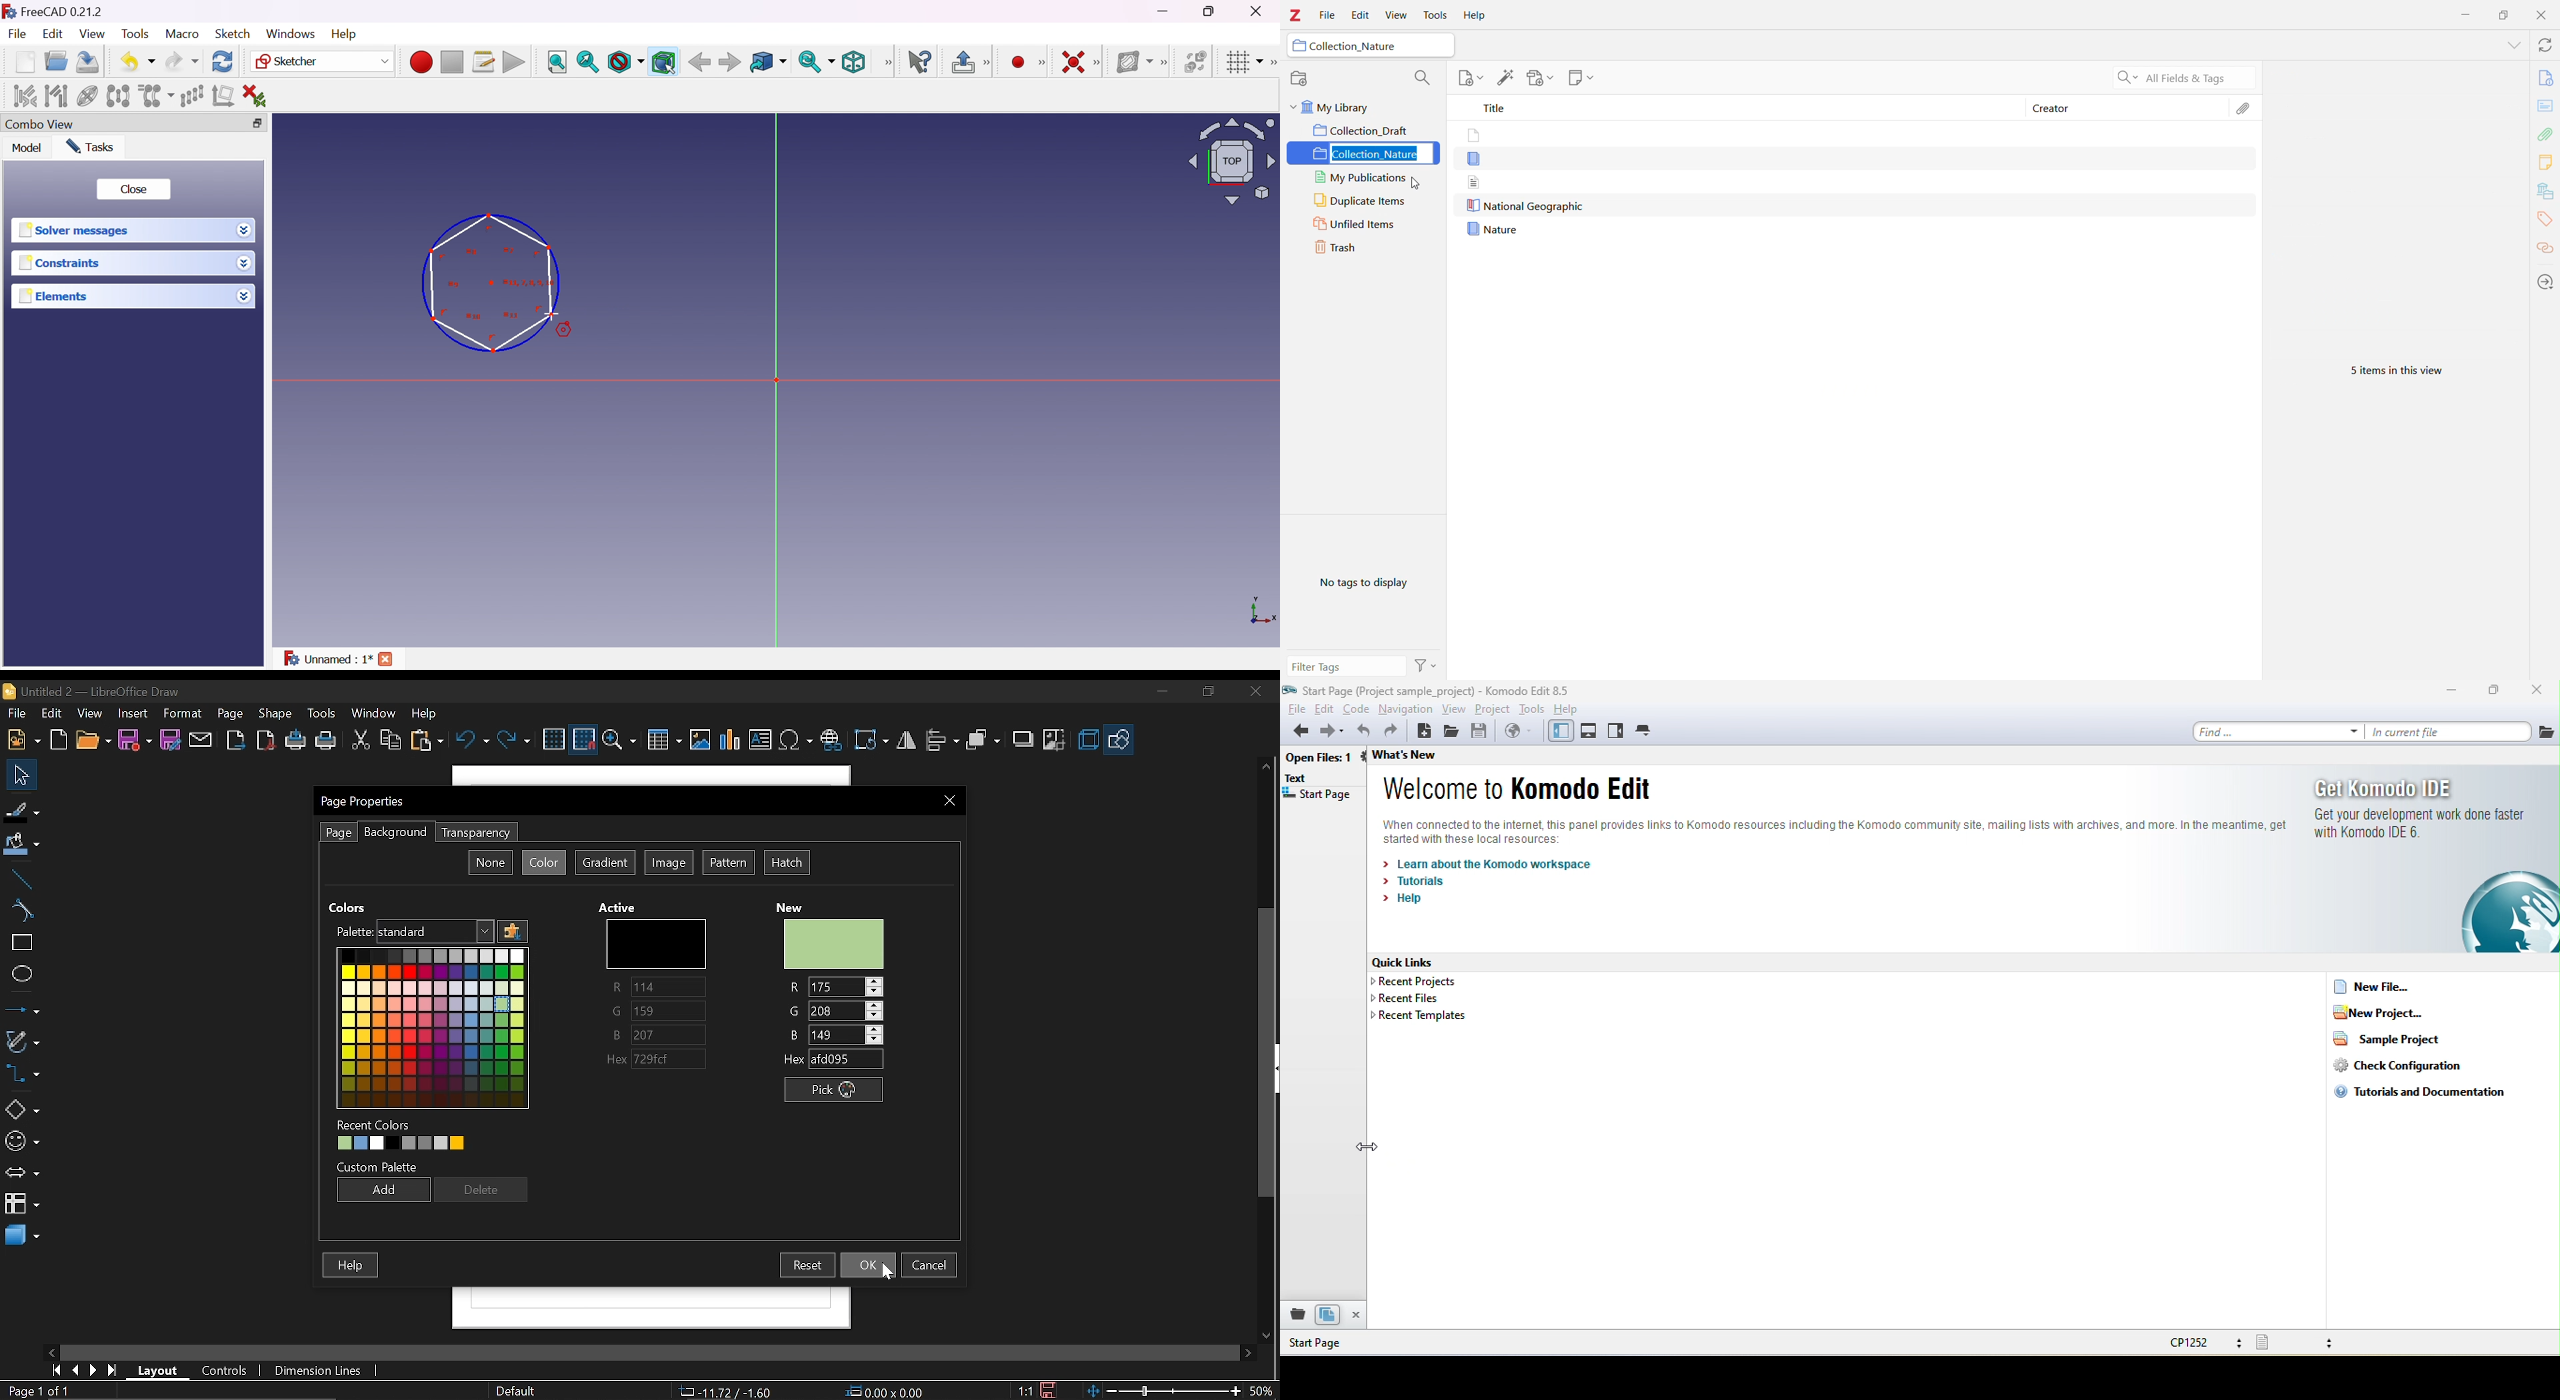 The width and height of the screenshot is (2576, 1400). I want to click on tools, so click(1532, 708).